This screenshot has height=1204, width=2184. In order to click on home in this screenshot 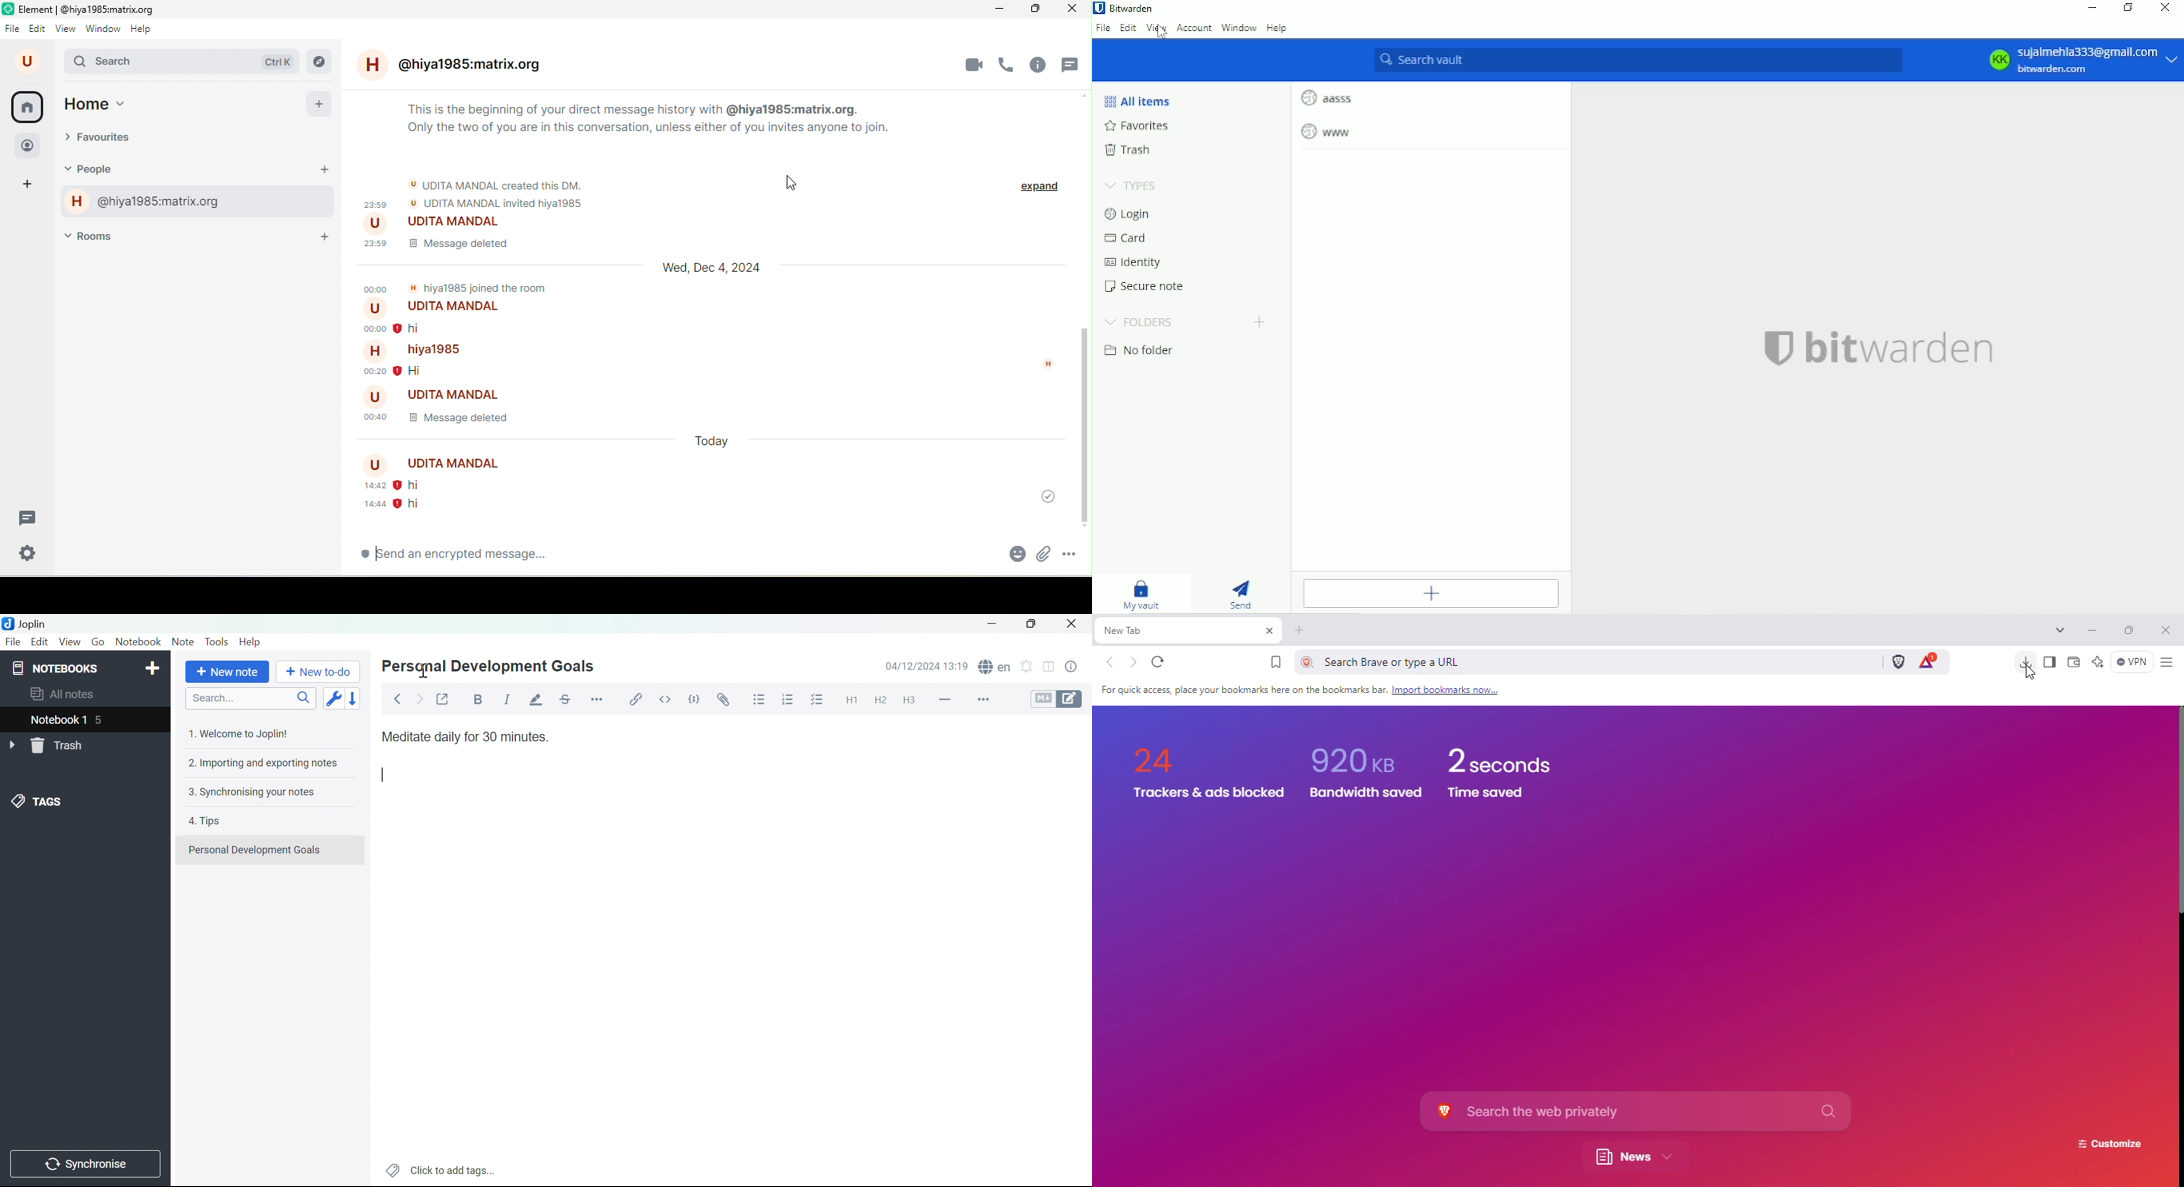, I will do `click(114, 106)`.